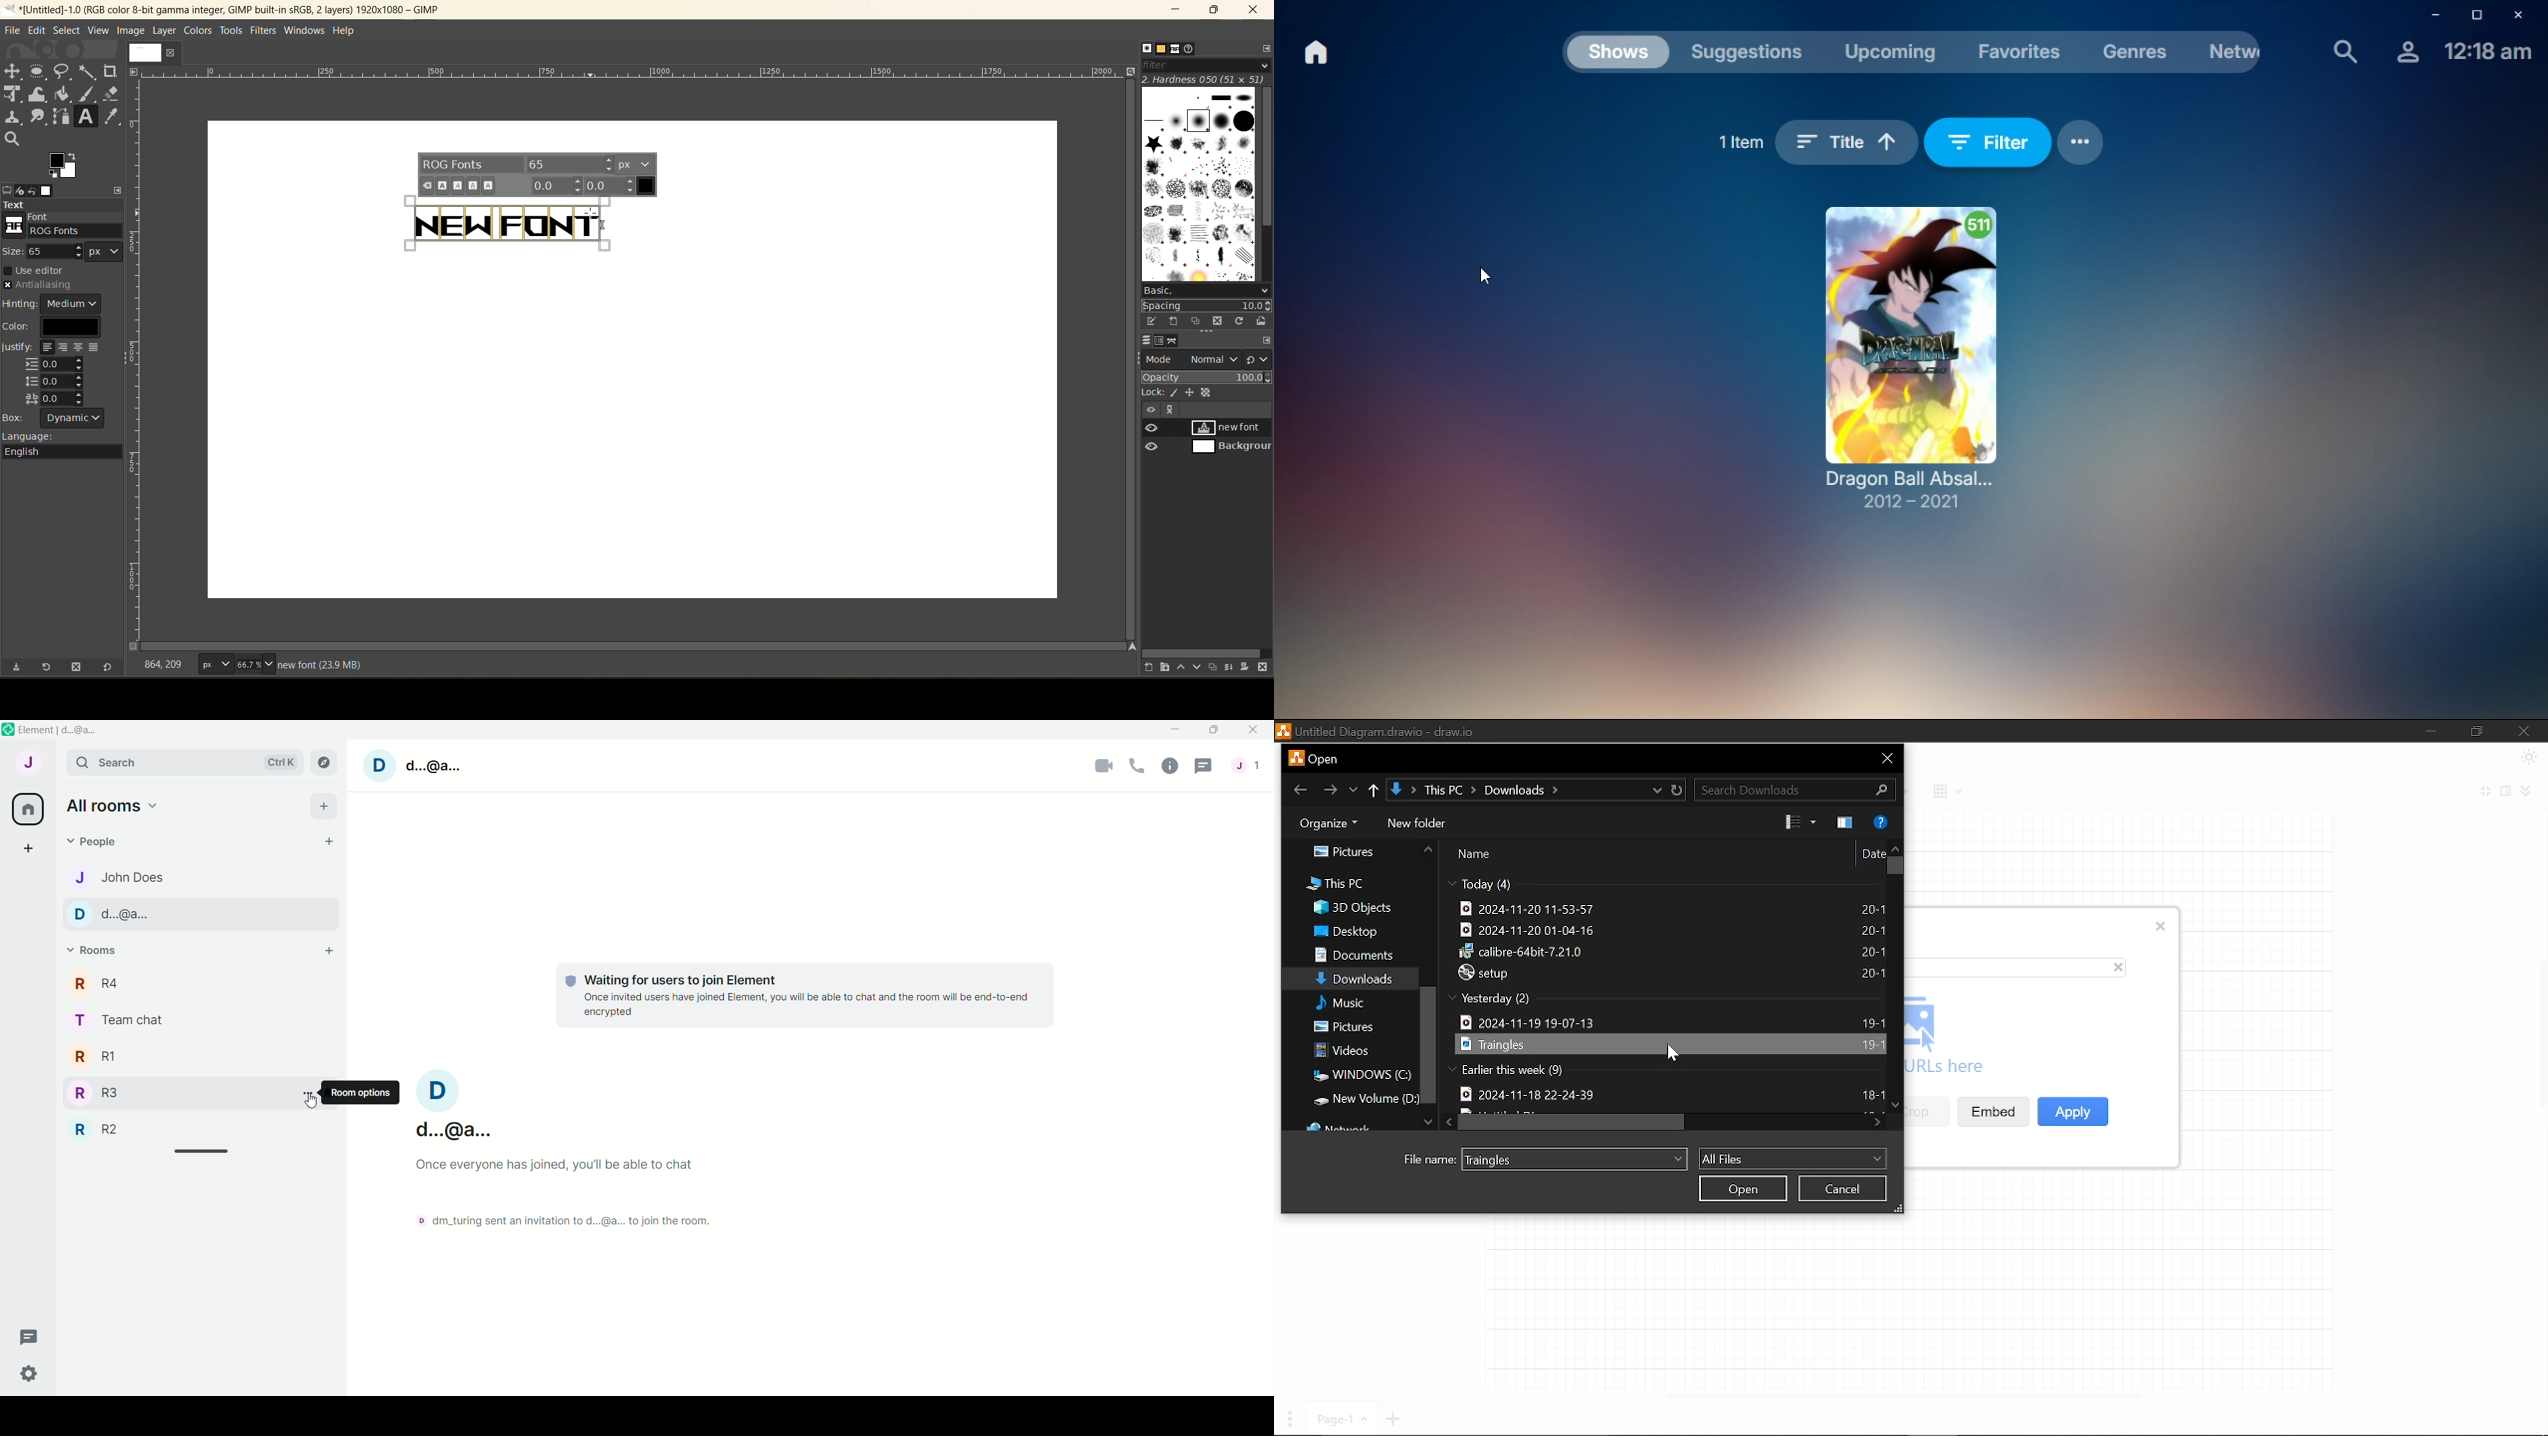  Describe the element at coordinates (200, 1019) in the screenshot. I see `team chat` at that location.